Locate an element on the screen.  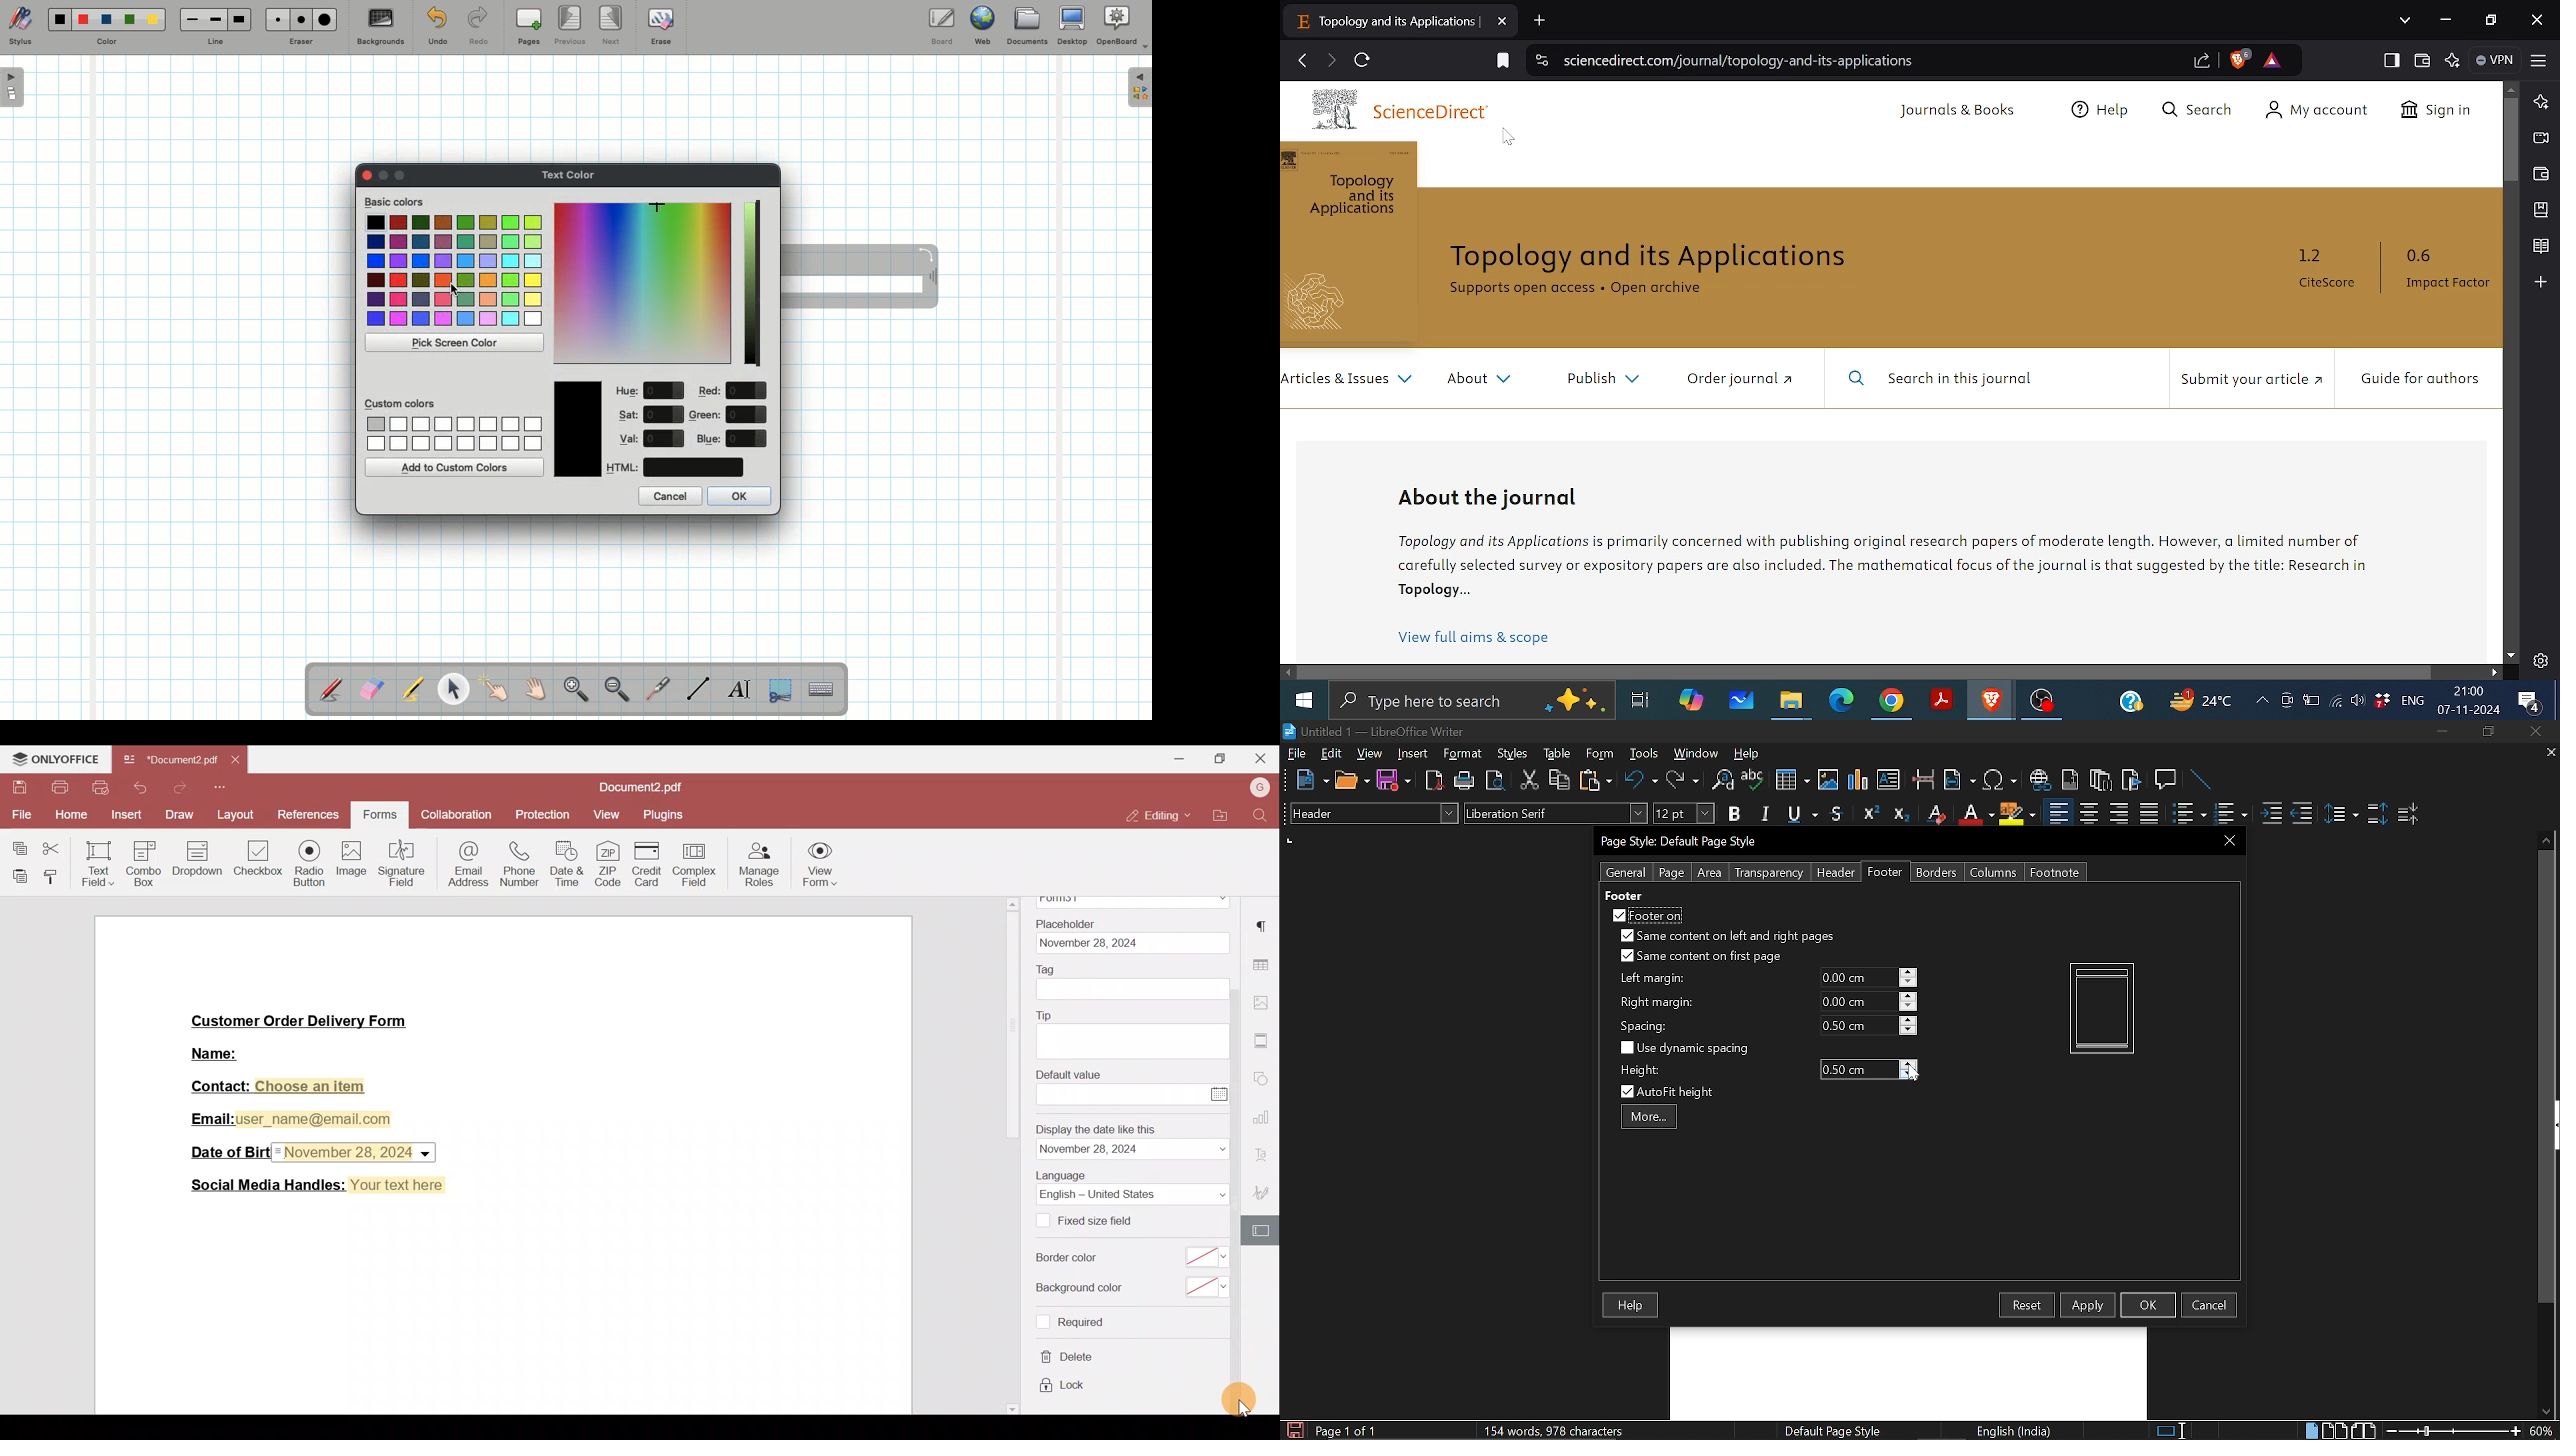
Close is located at coordinates (2534, 732).